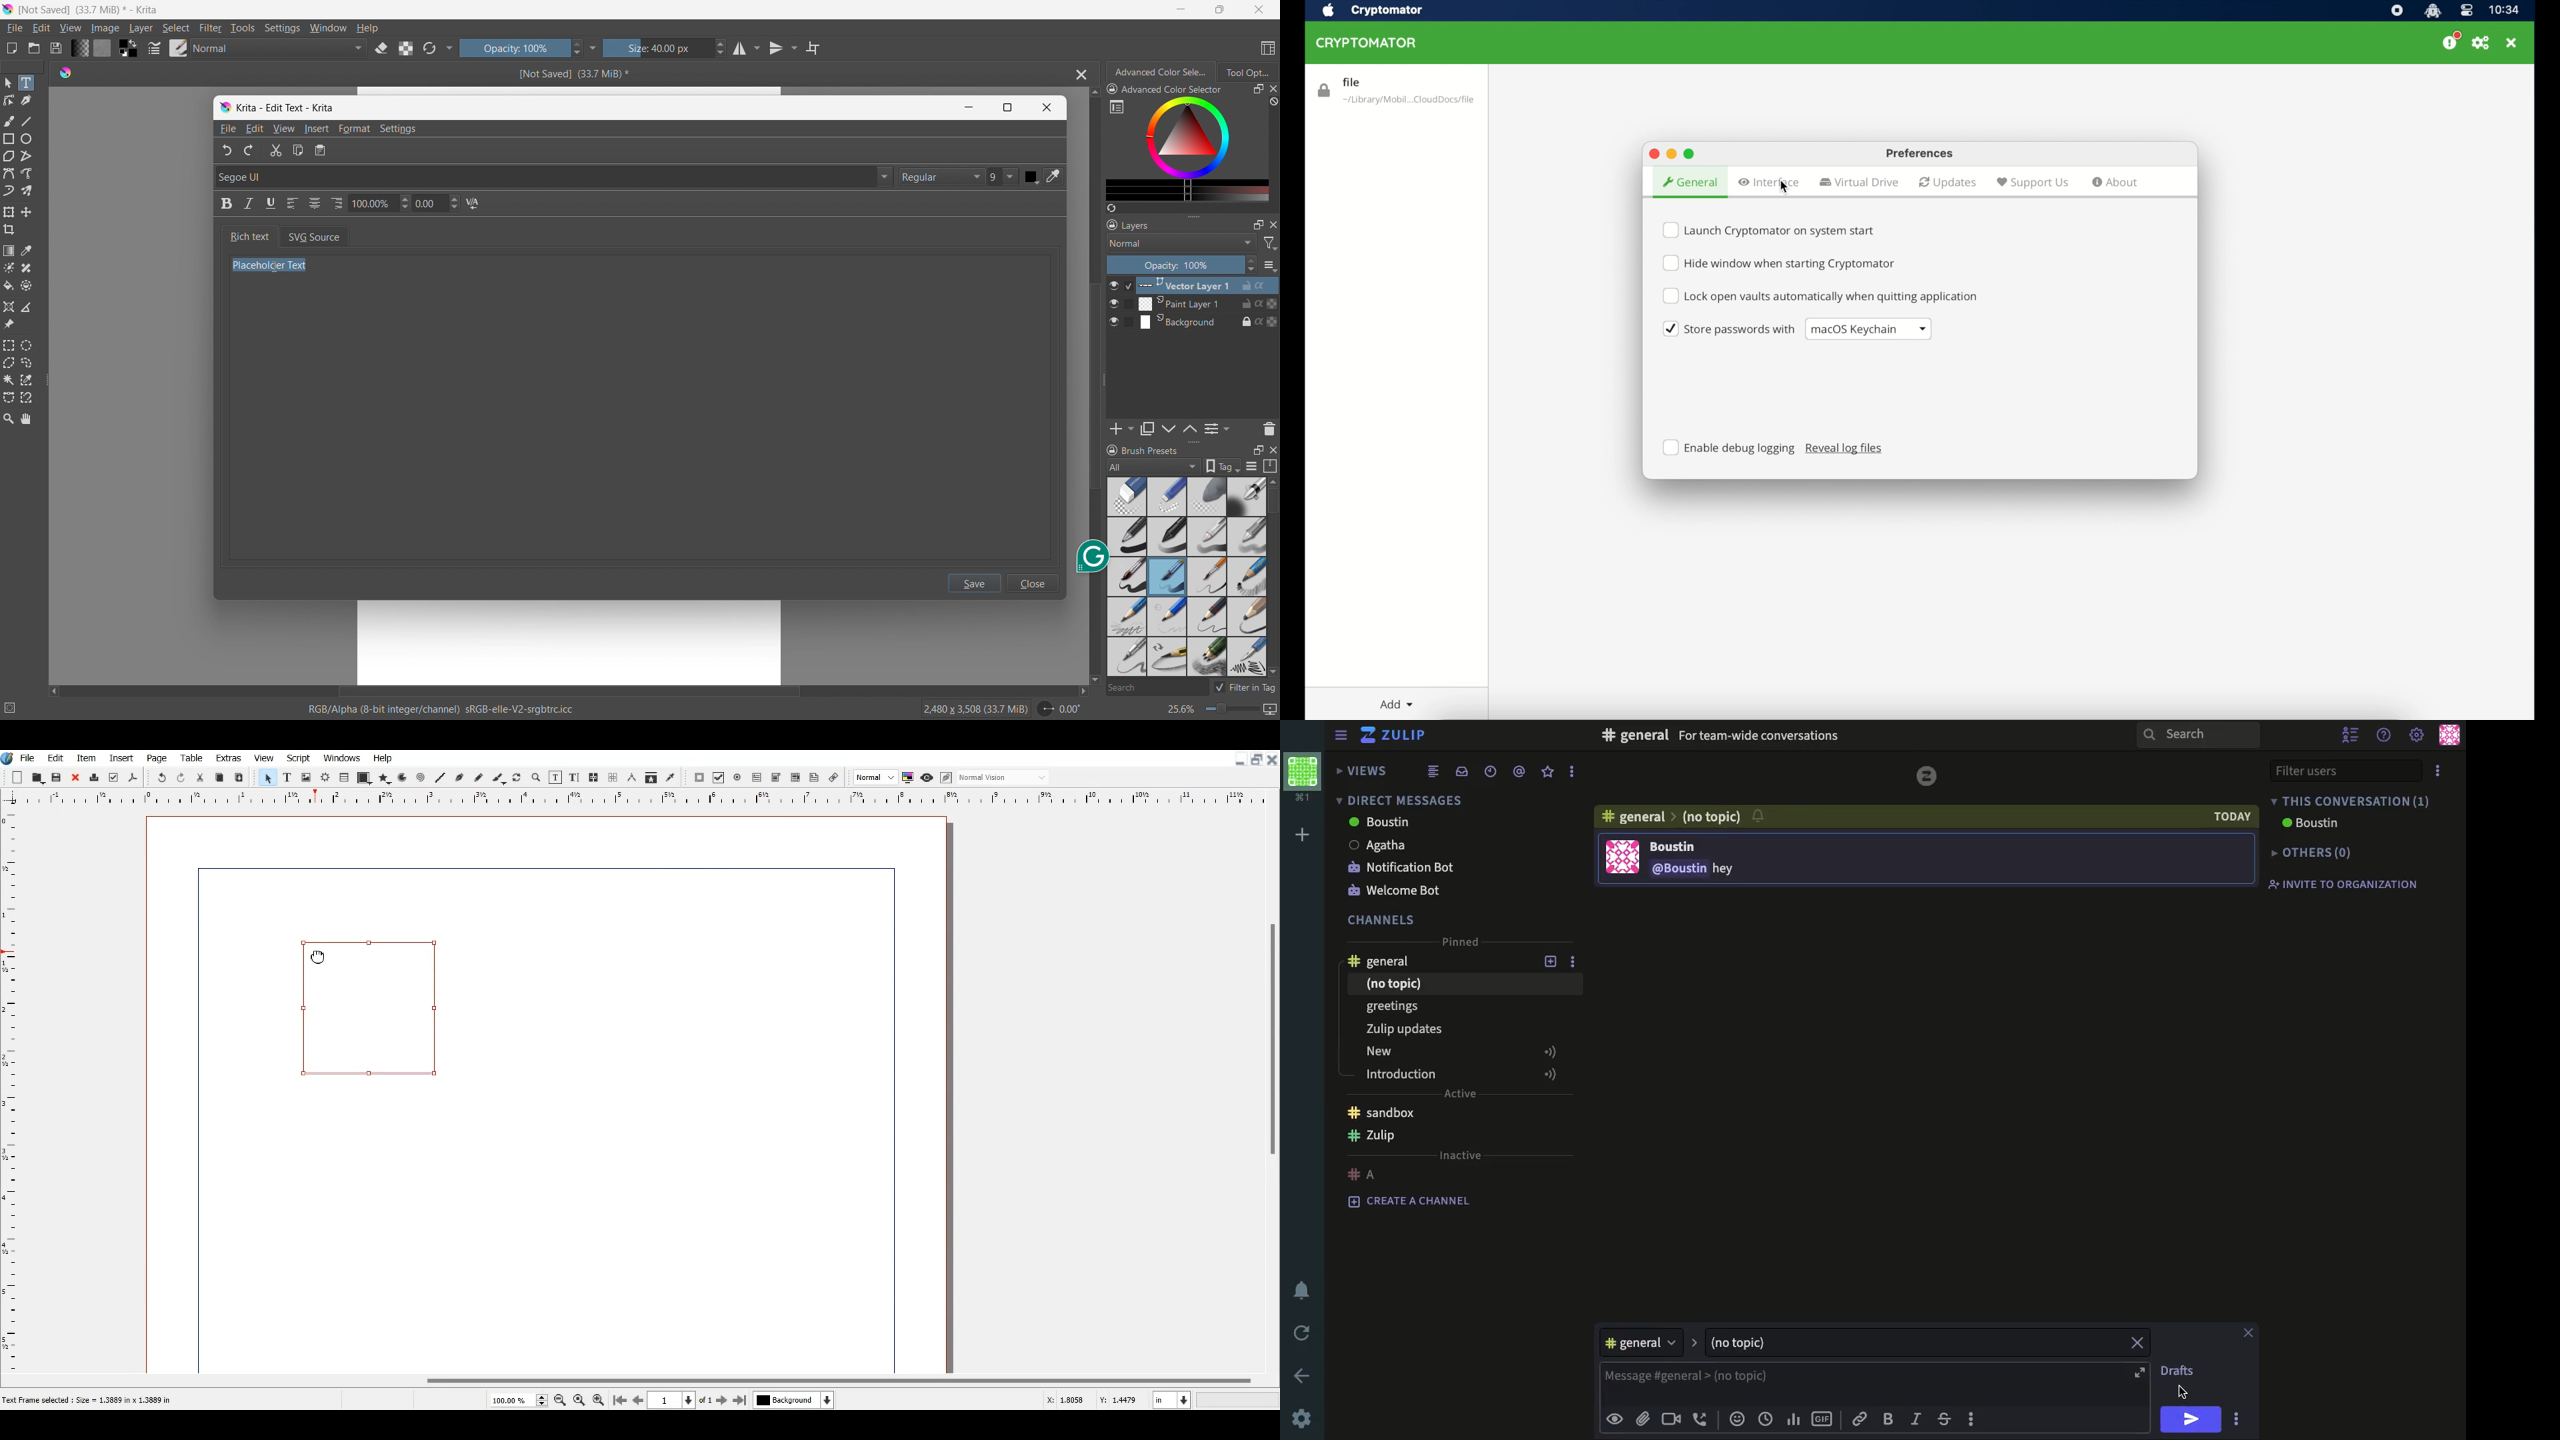 This screenshot has height=1456, width=2576. What do you see at coordinates (1397, 704) in the screenshot?
I see `add dropdown` at bounding box center [1397, 704].